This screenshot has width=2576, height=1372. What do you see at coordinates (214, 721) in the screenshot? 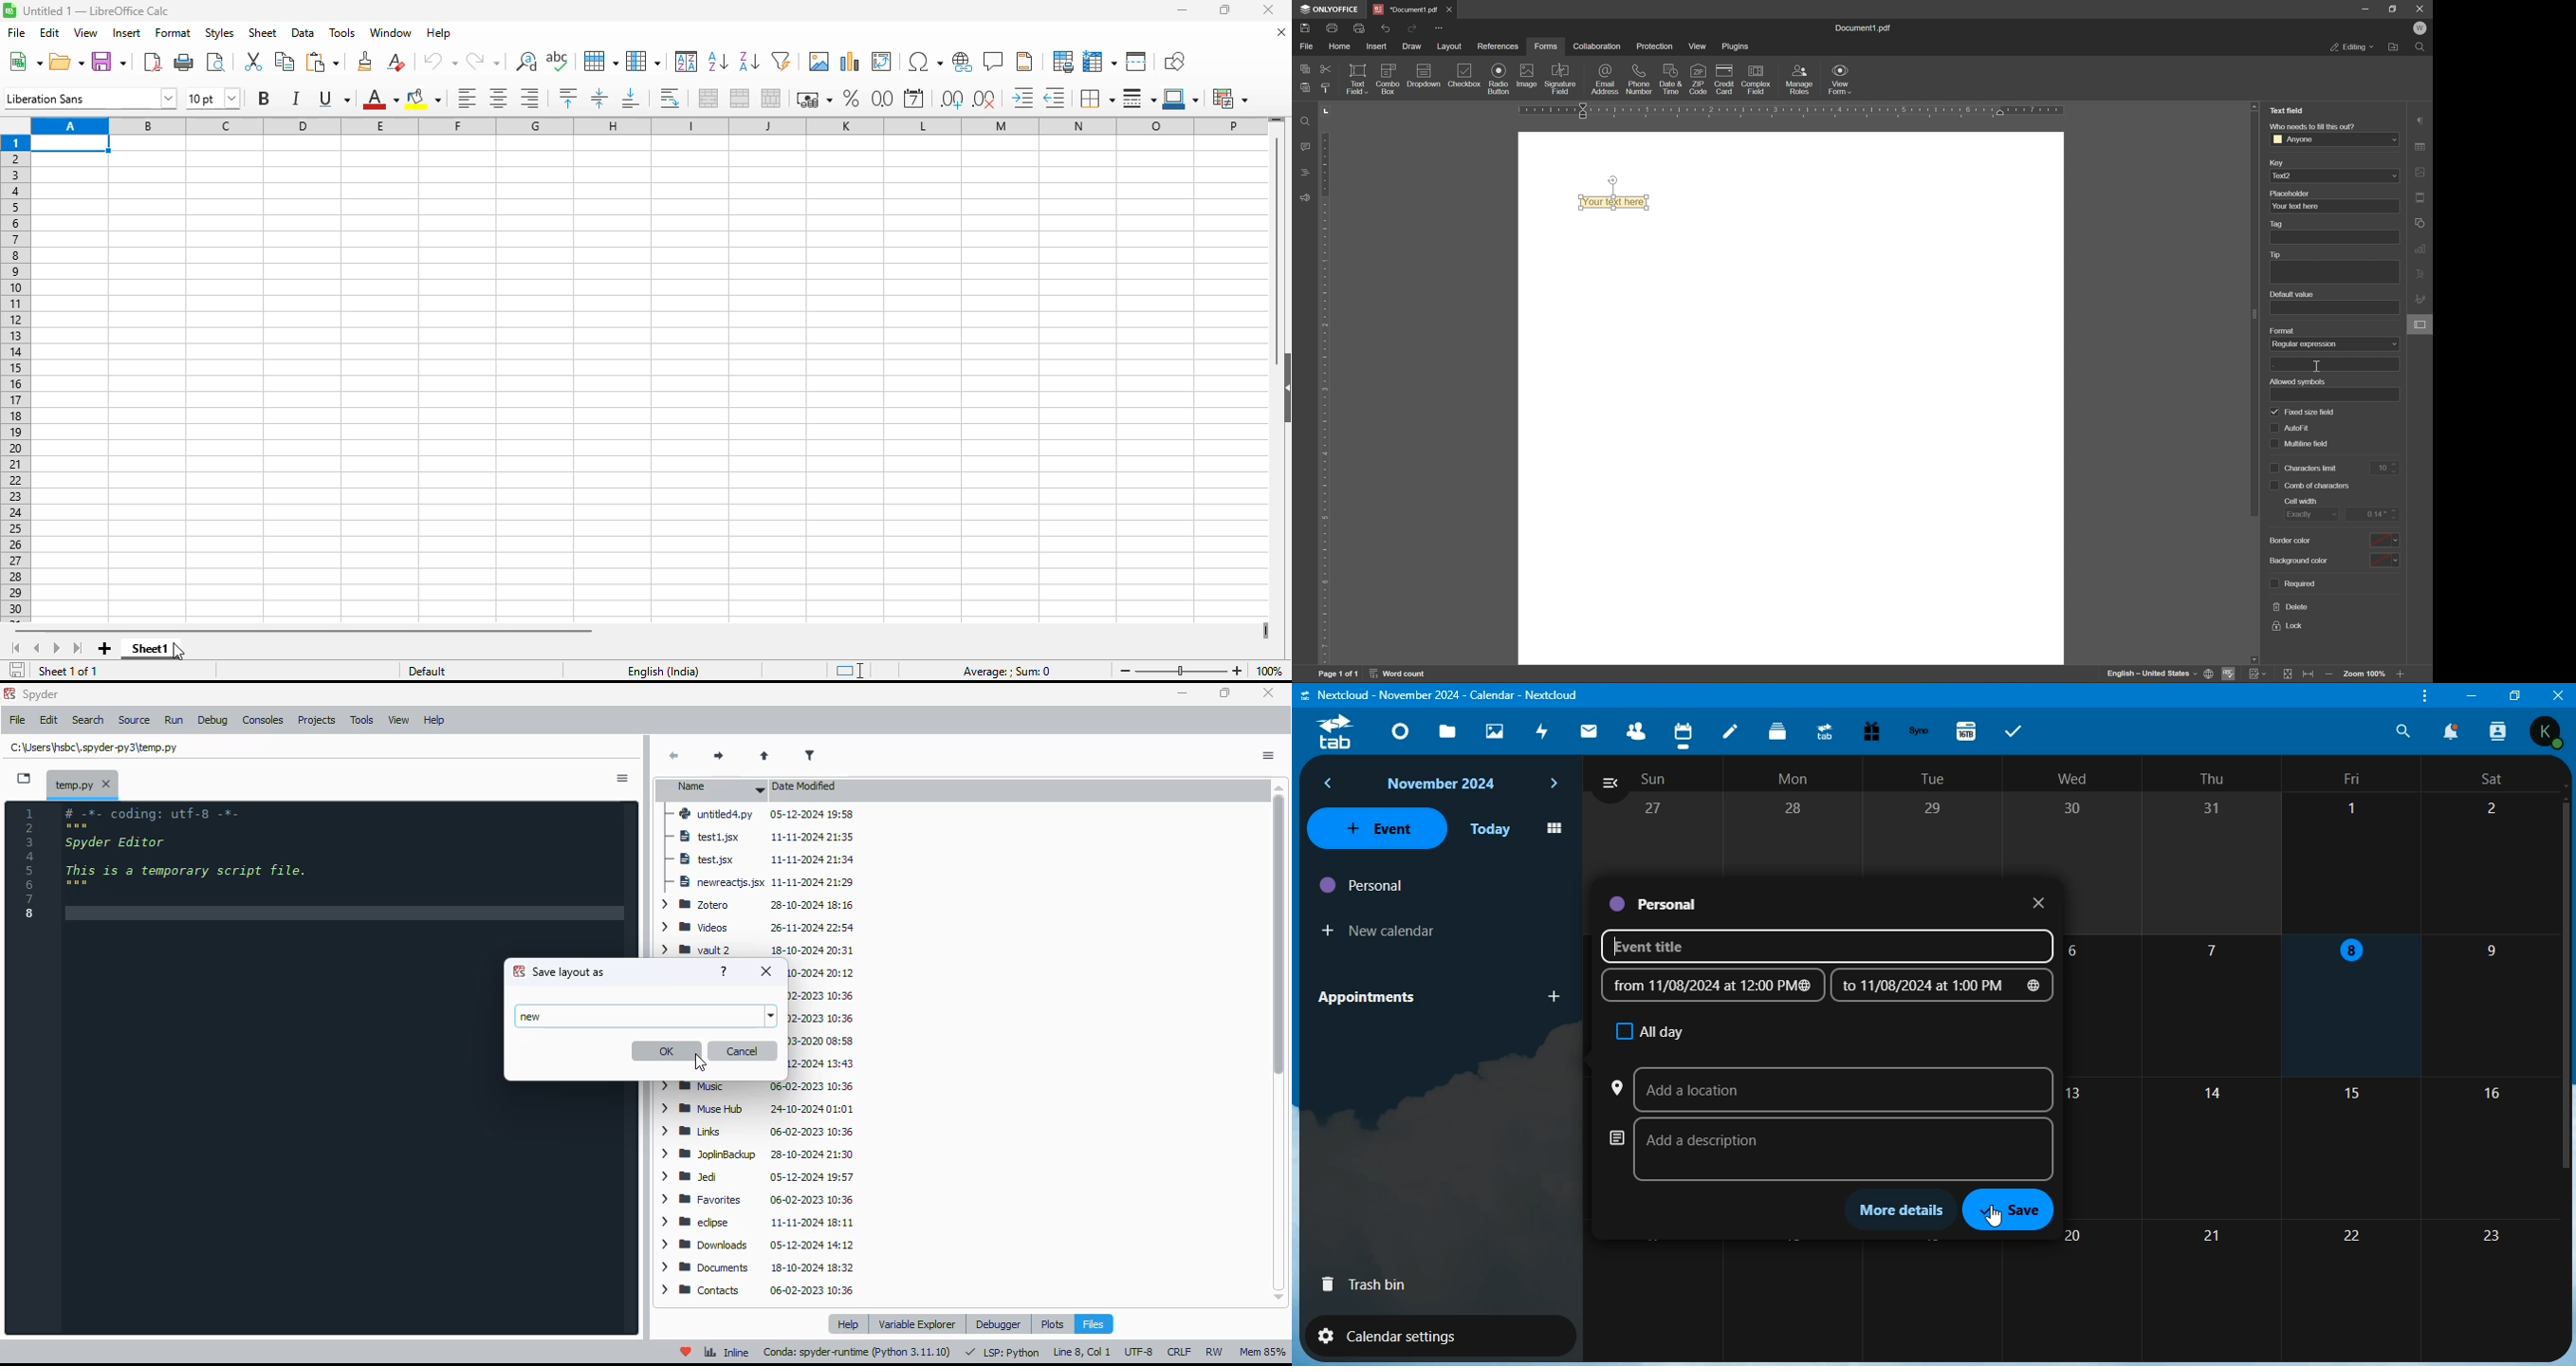
I see `debug` at bounding box center [214, 721].